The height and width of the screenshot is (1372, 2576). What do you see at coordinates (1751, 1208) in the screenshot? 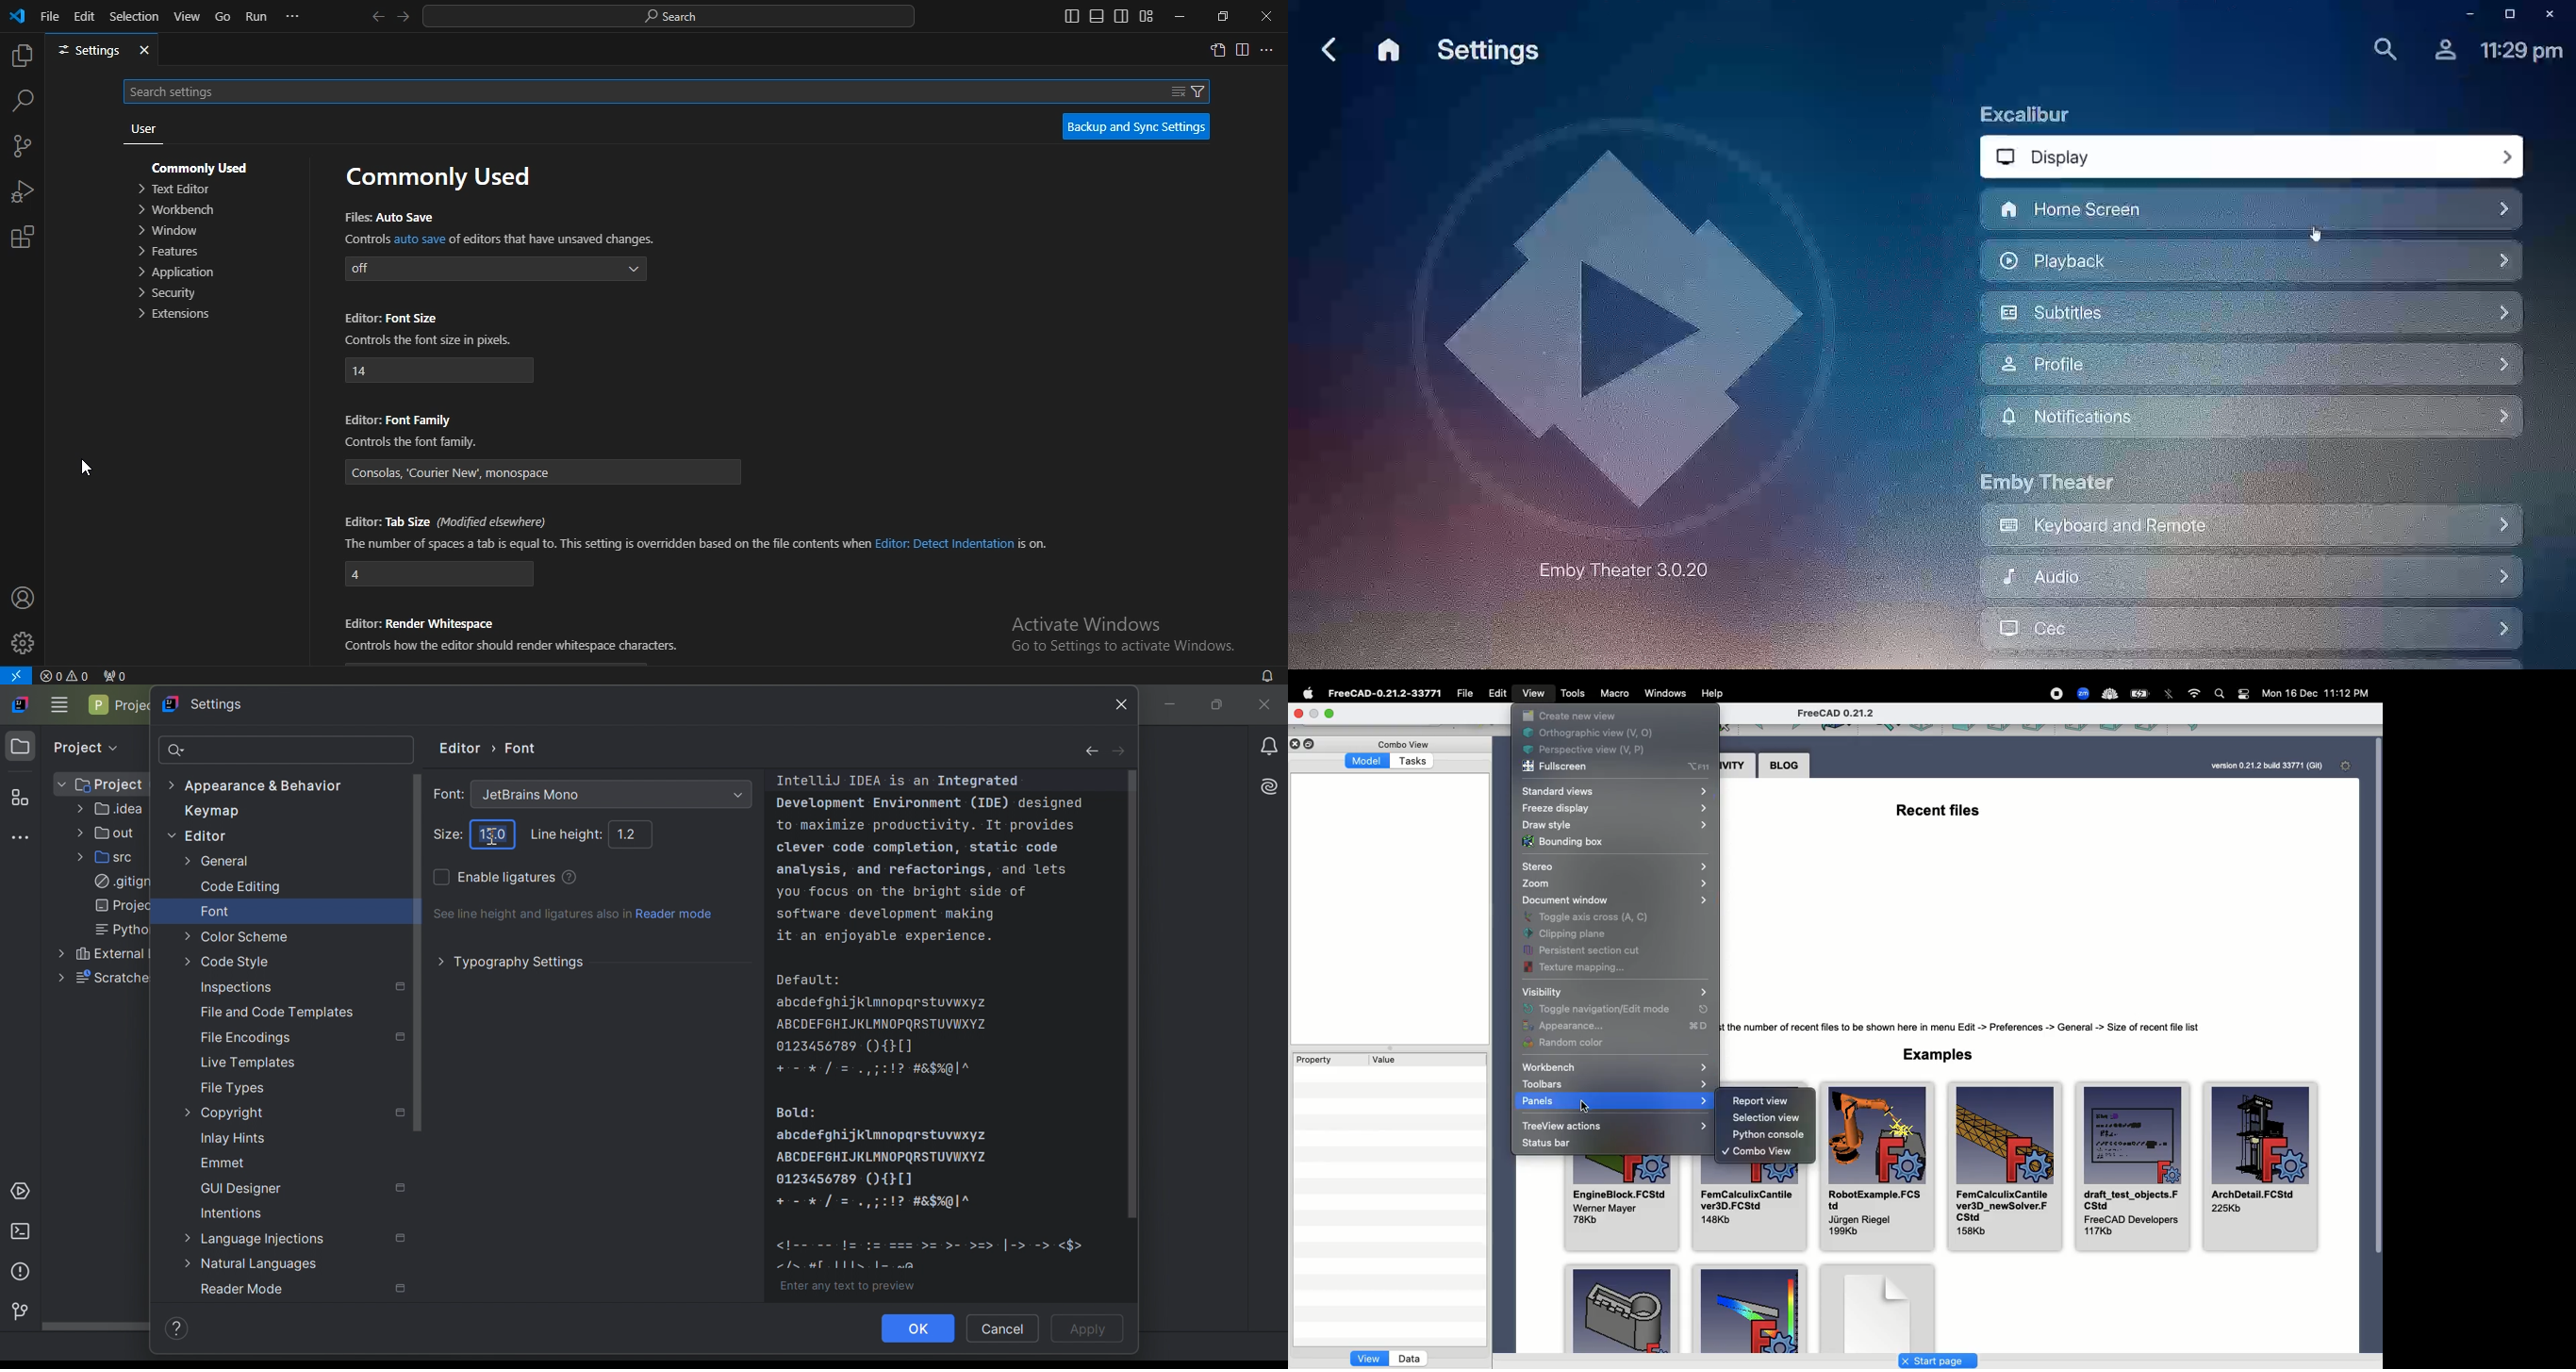
I see `FemCalculixCantilever3D.FCStd 148Kb,` at bounding box center [1751, 1208].